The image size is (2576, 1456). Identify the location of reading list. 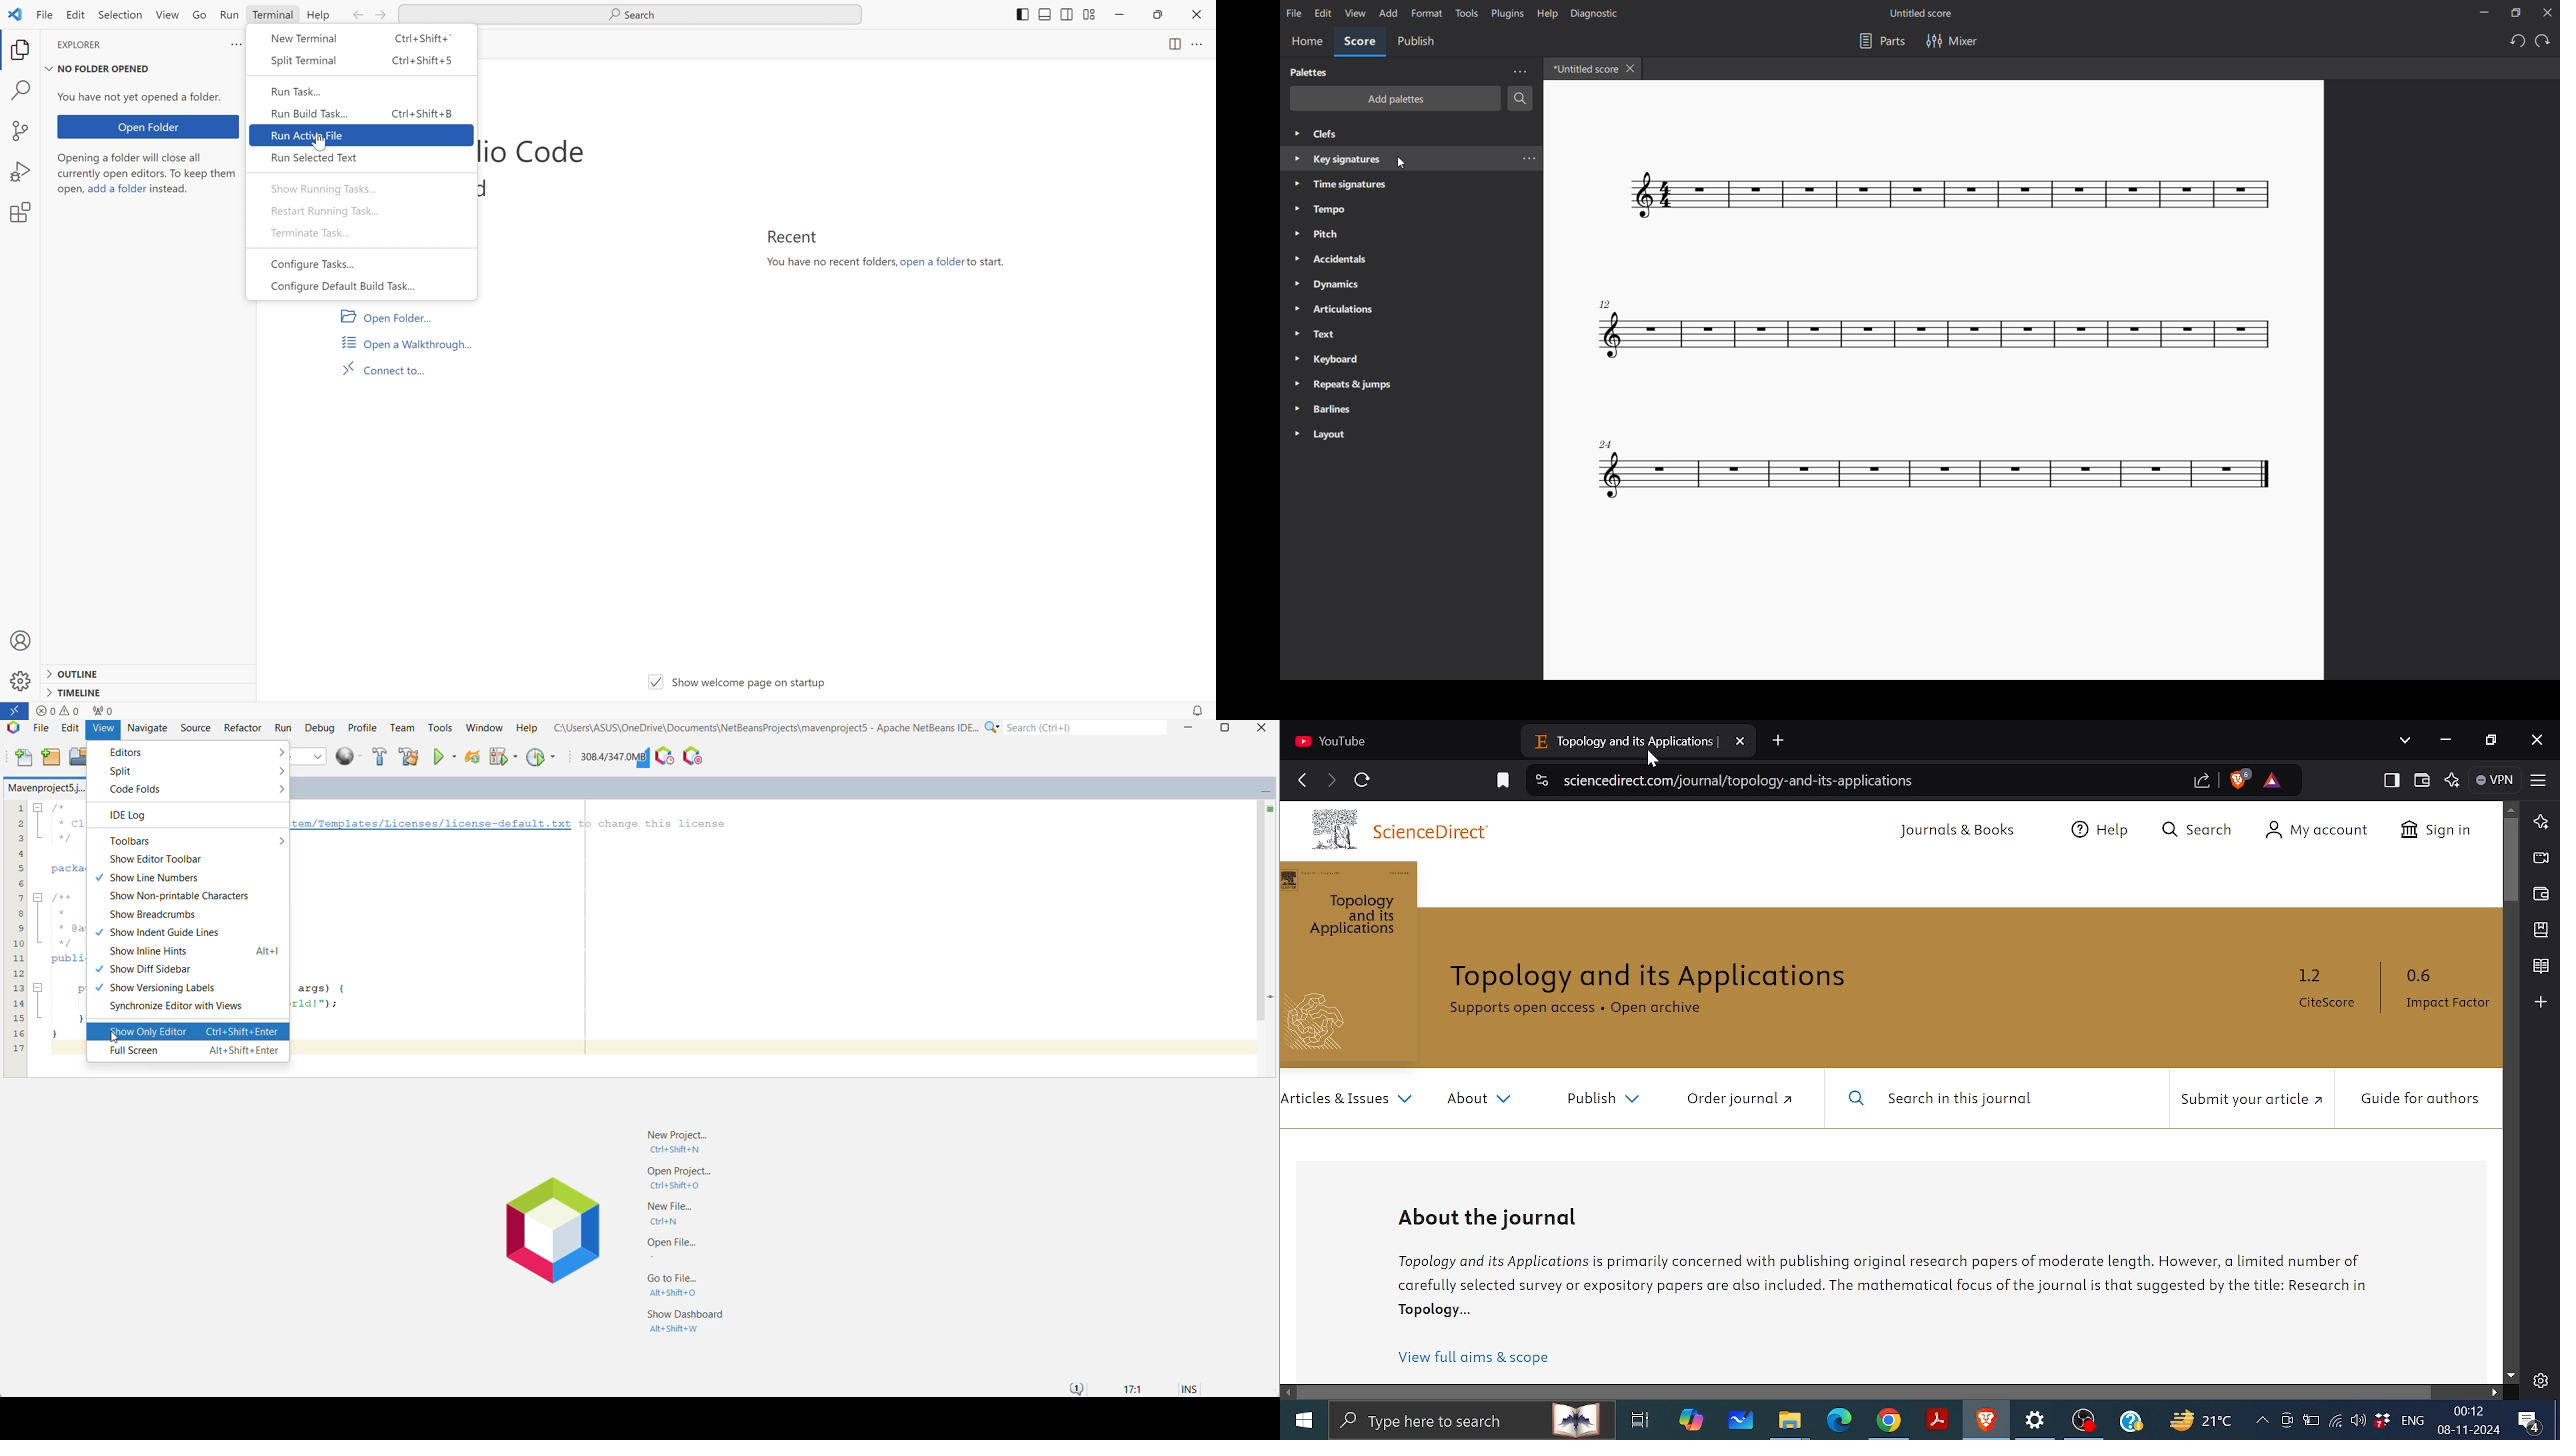
(2541, 967).